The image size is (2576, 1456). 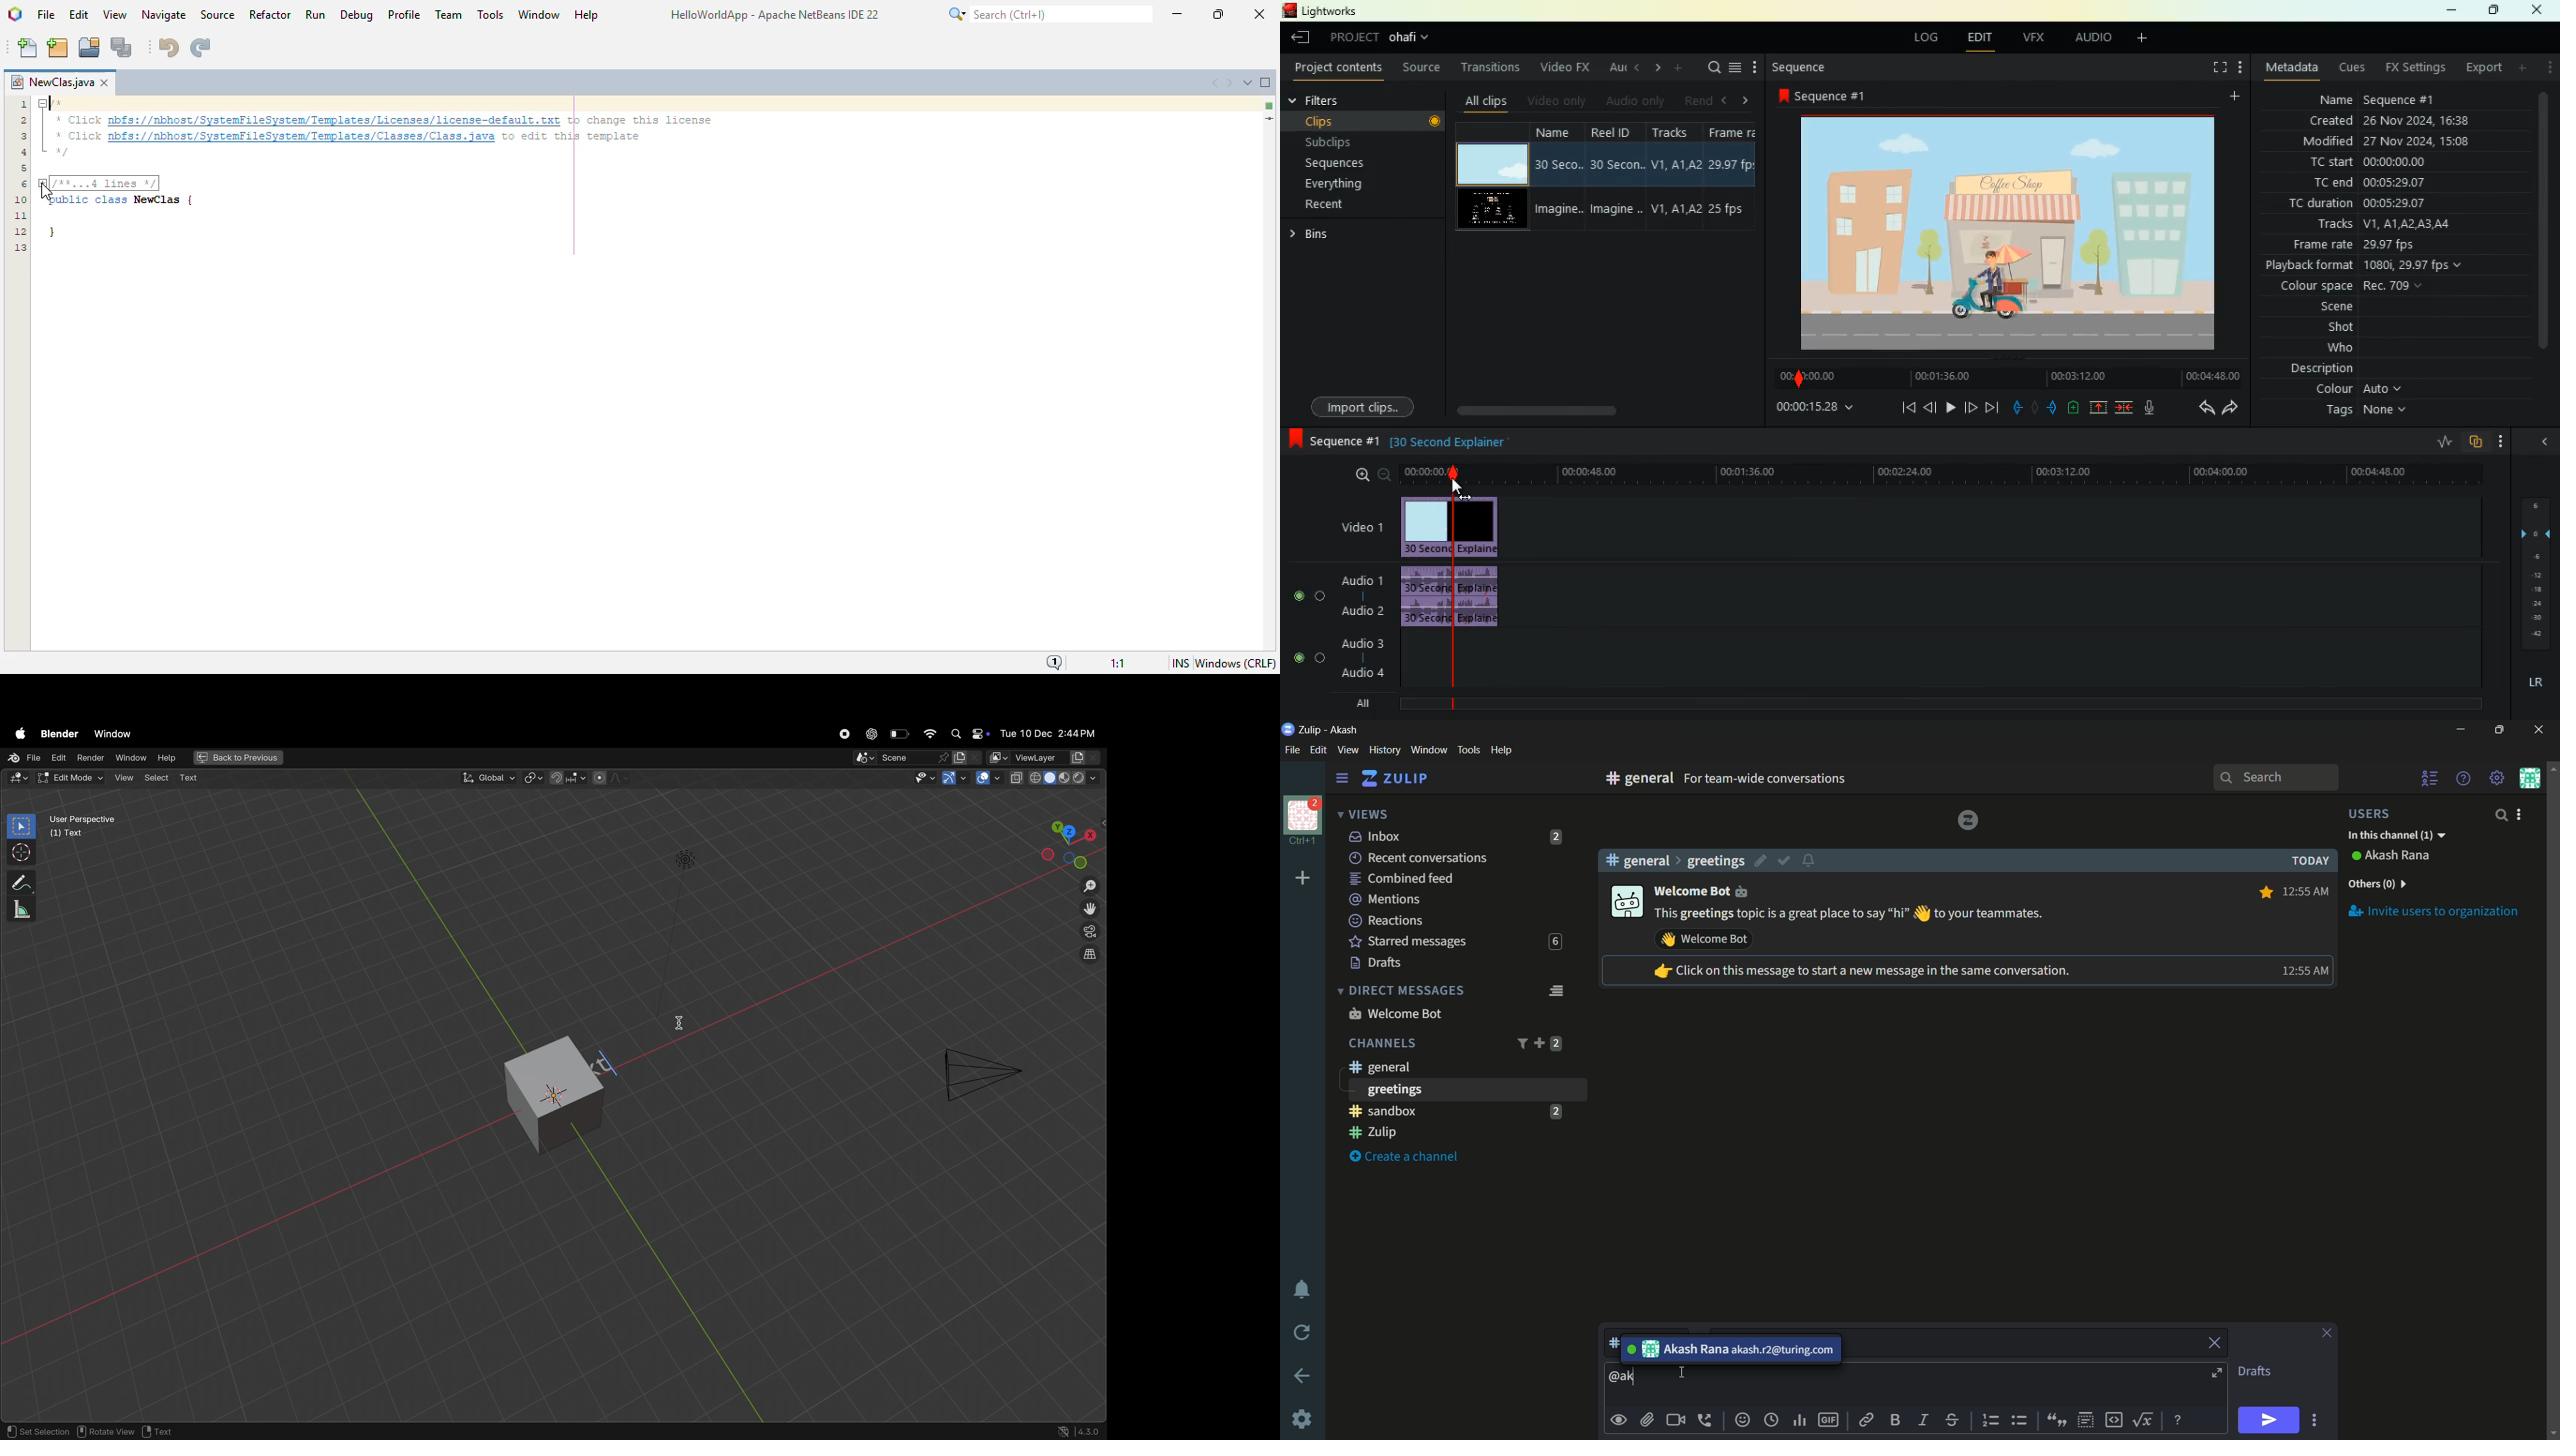 I want to click on suggesting name to tag, so click(x=1729, y=1349).